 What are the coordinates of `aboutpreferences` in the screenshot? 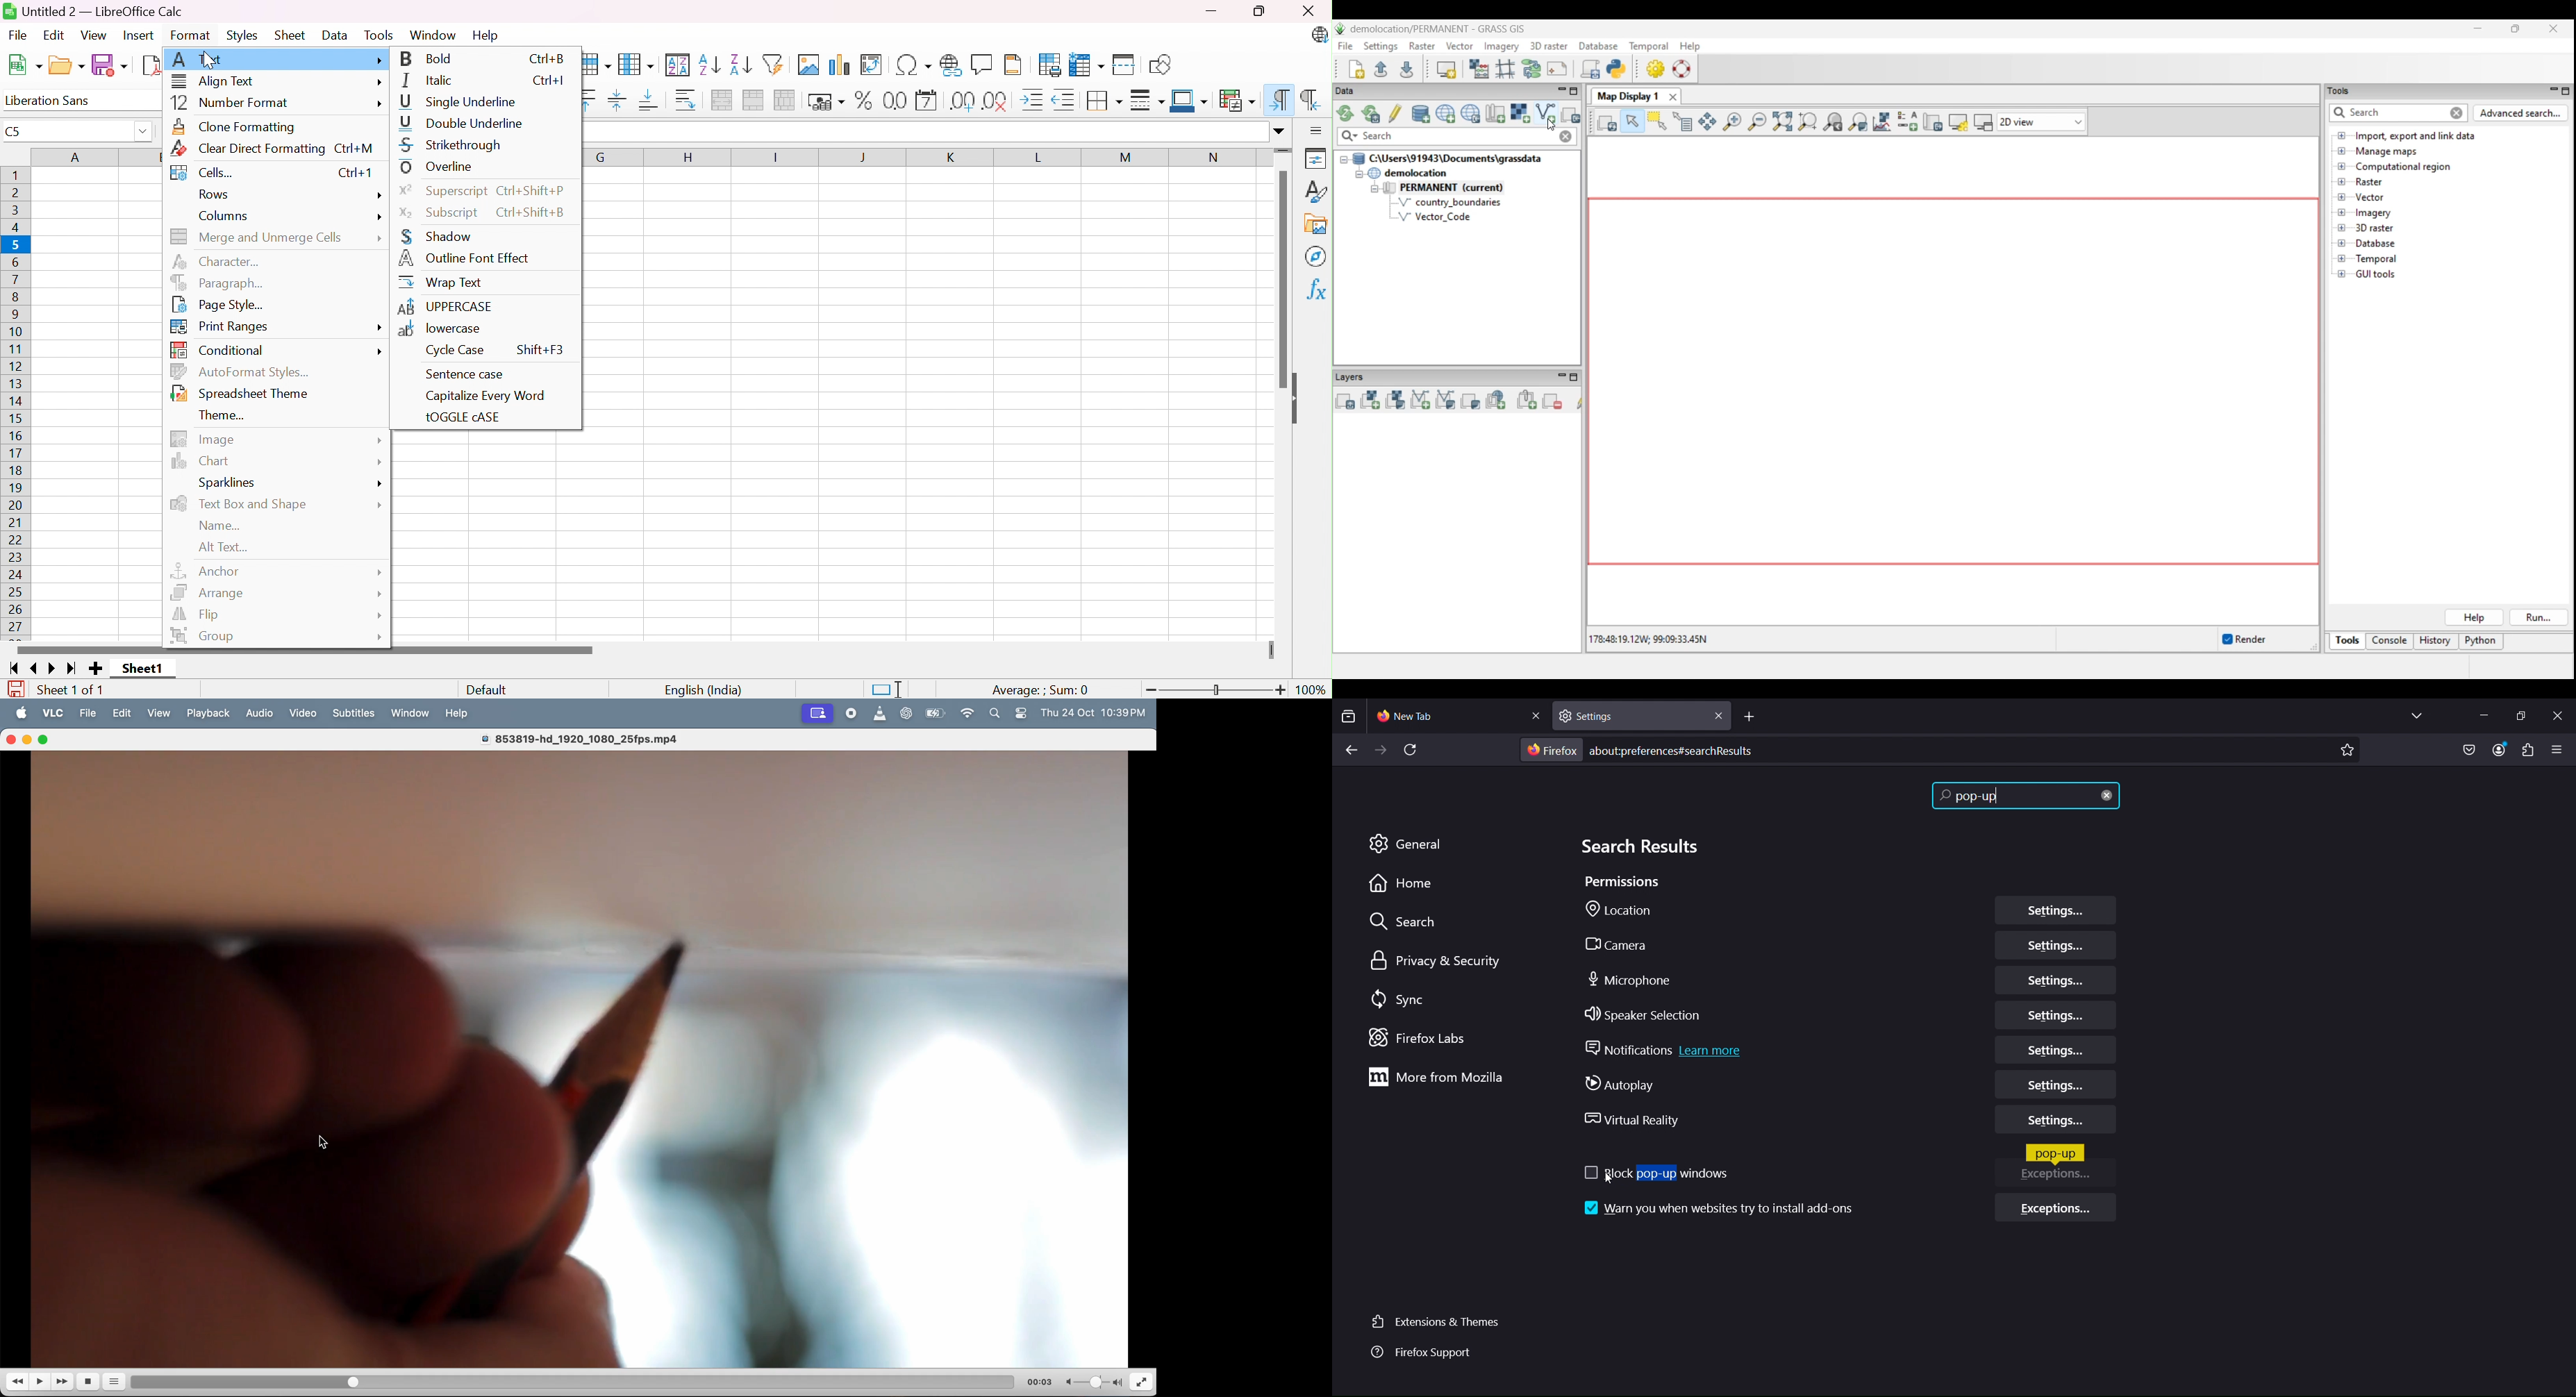 It's located at (1939, 750).